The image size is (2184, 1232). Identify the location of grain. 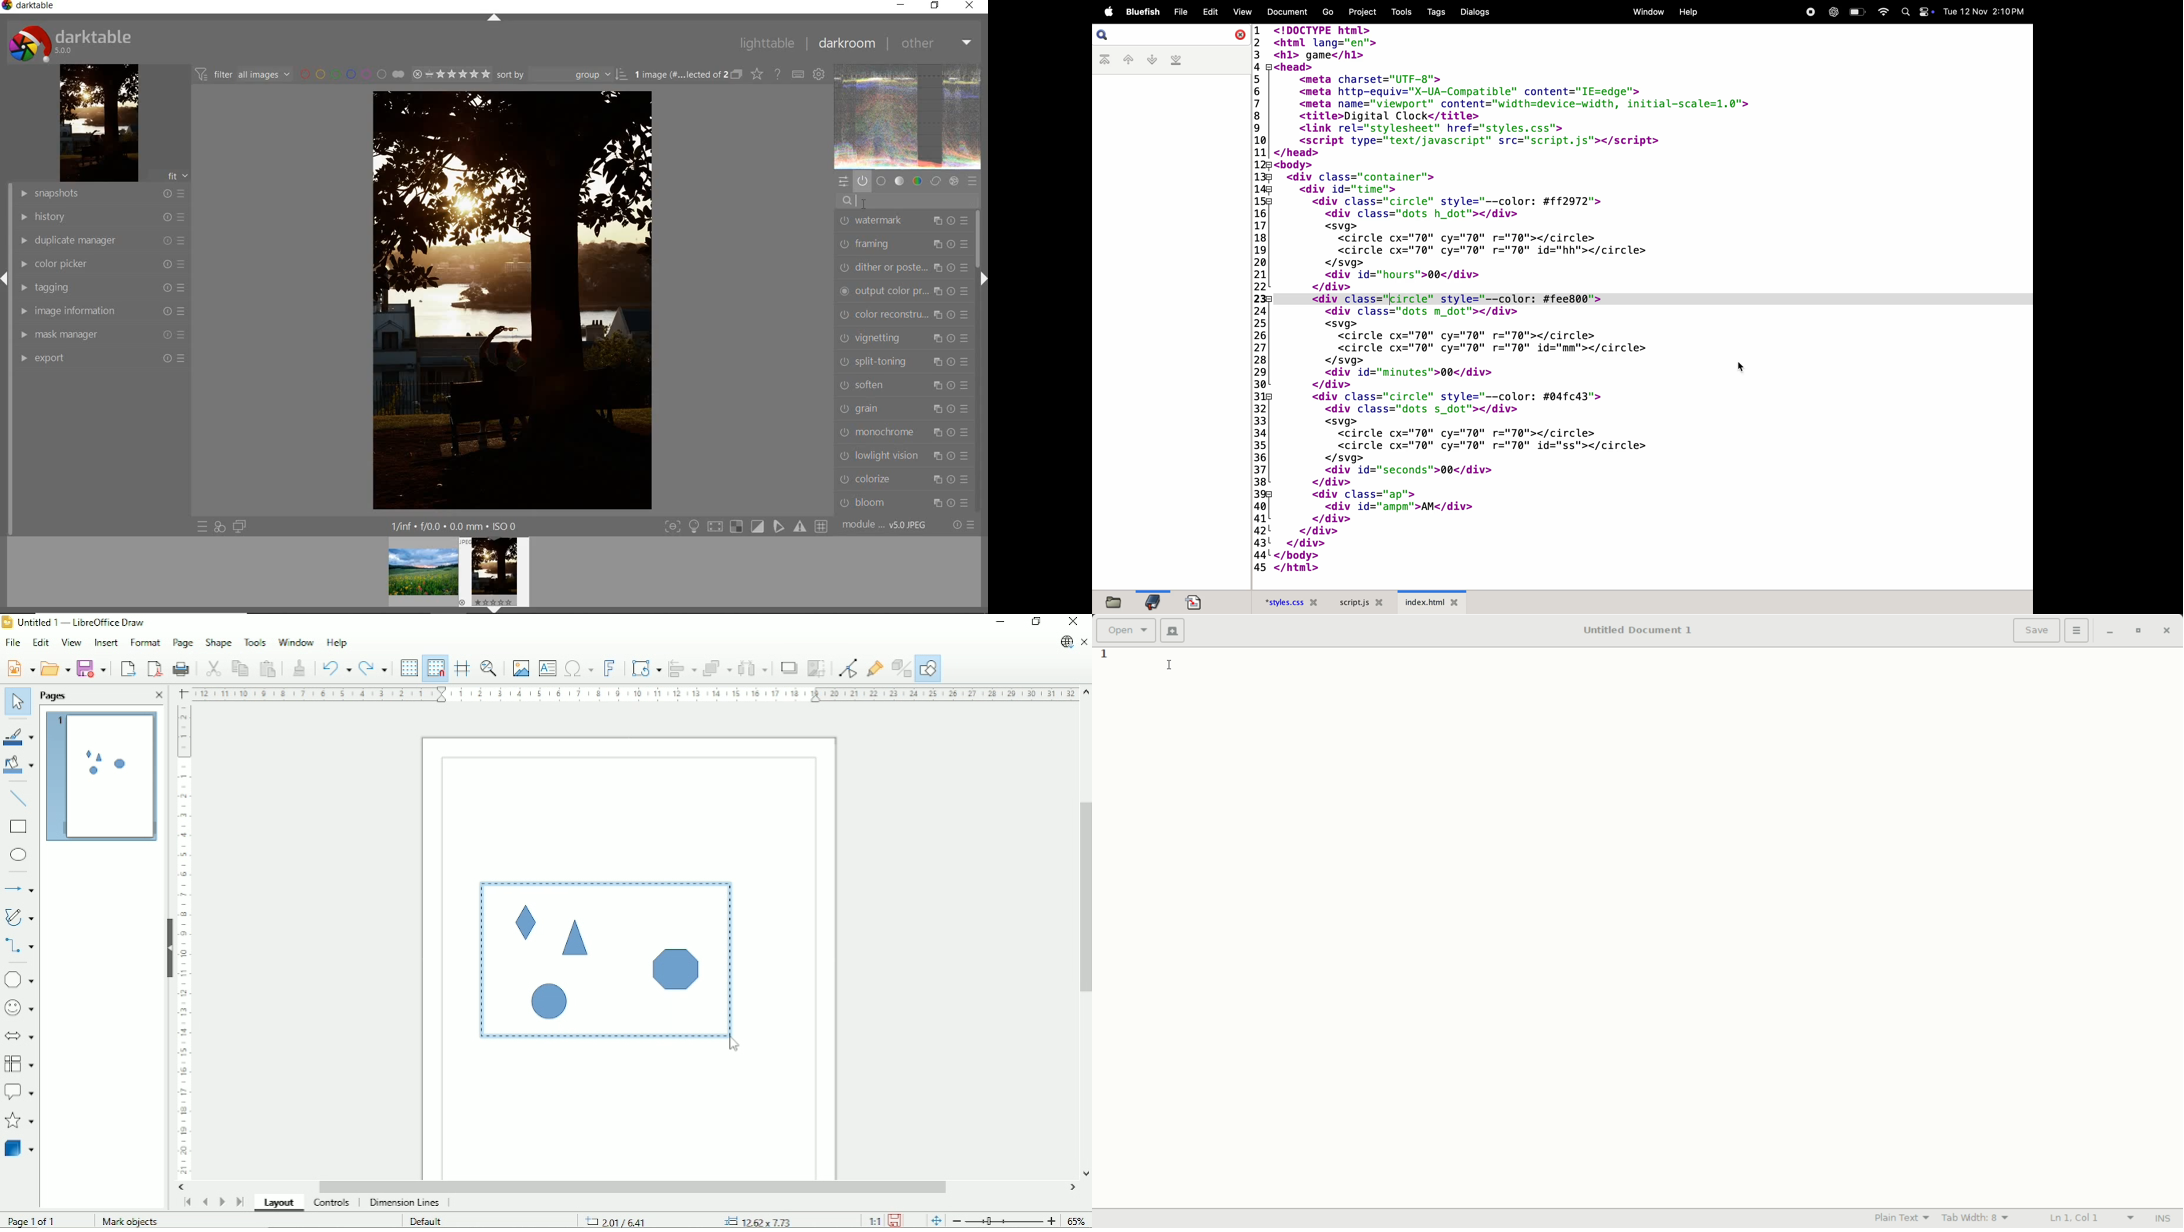
(904, 409).